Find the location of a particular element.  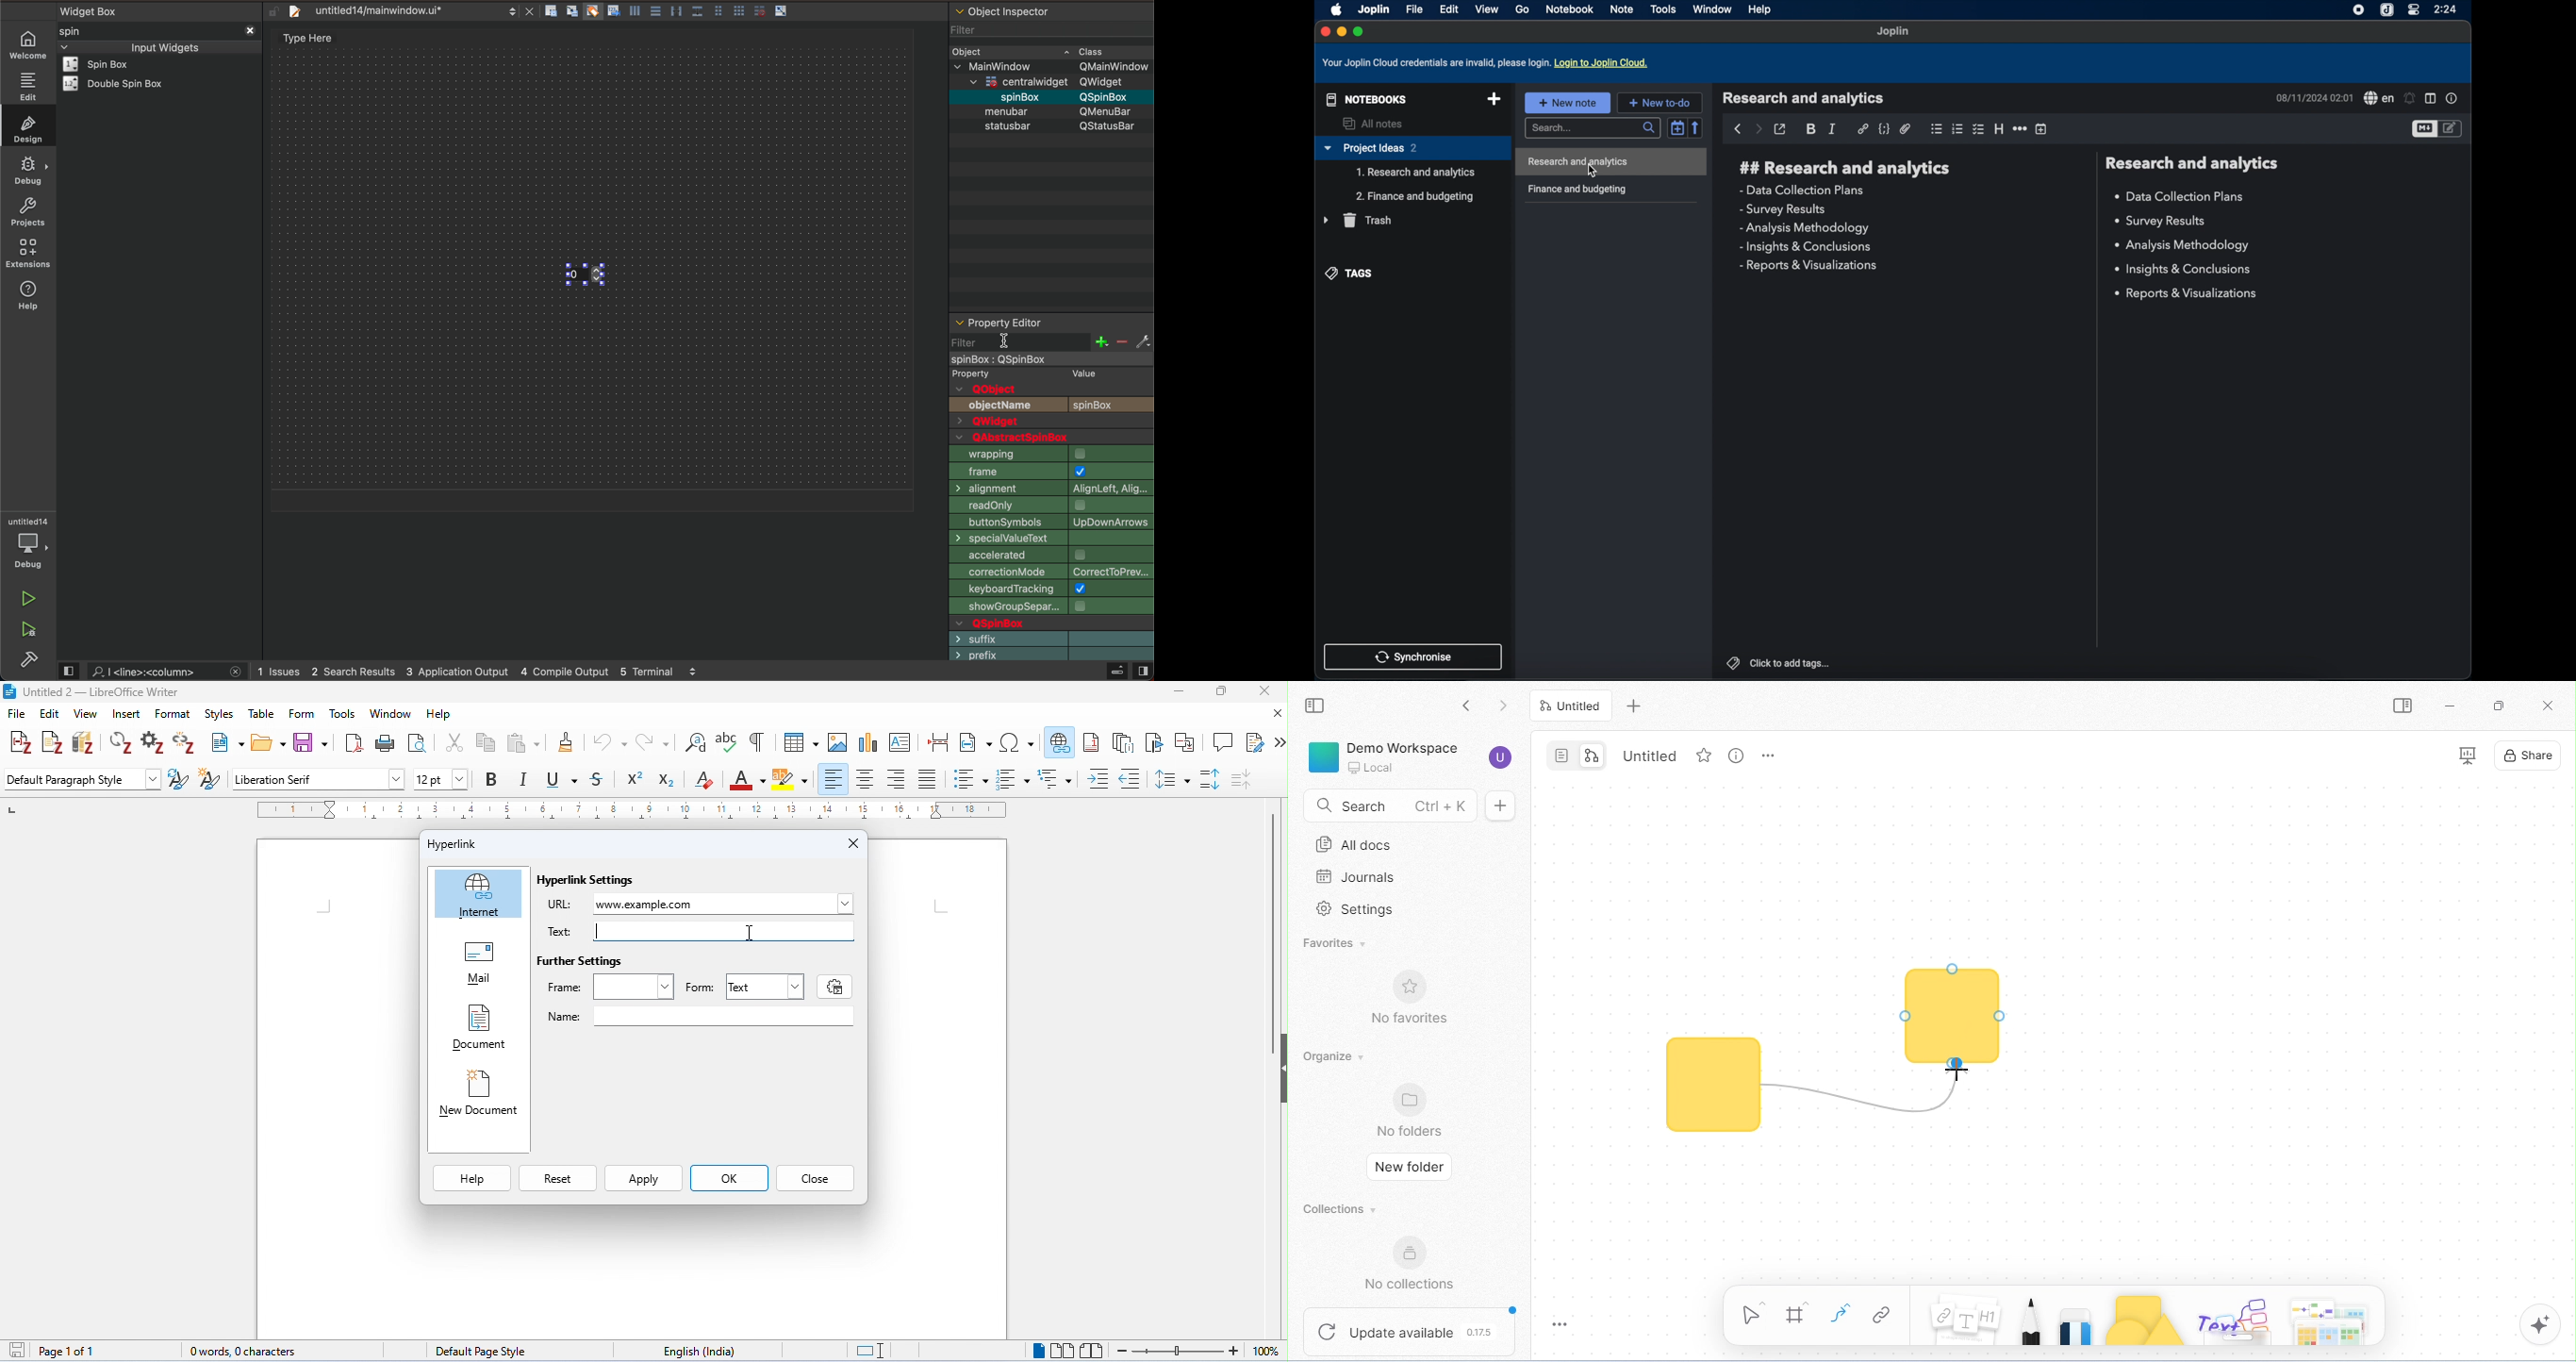

find and replace is located at coordinates (696, 742).